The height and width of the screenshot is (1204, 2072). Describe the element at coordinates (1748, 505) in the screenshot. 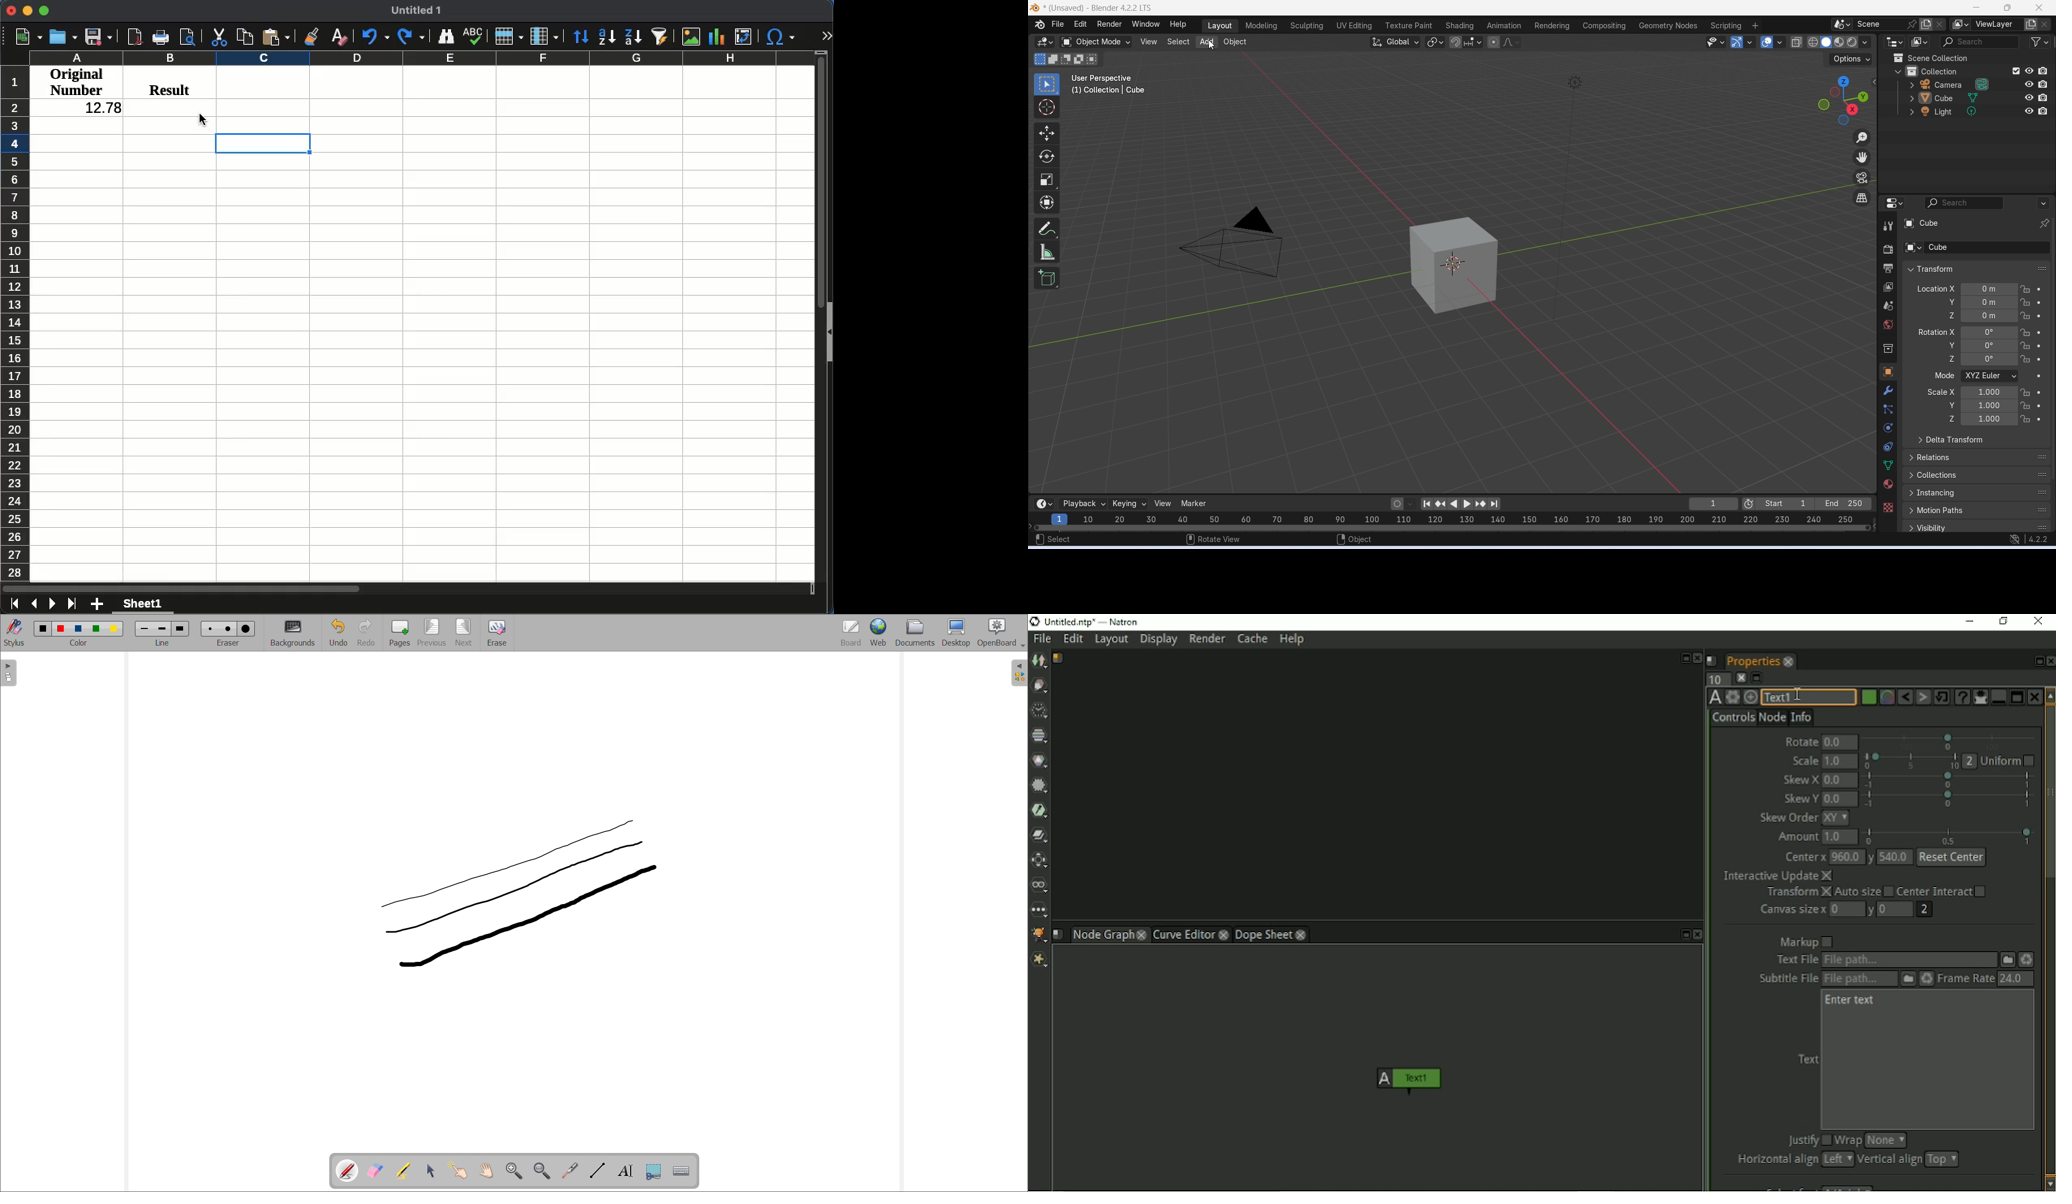

I see `use preview range` at that location.